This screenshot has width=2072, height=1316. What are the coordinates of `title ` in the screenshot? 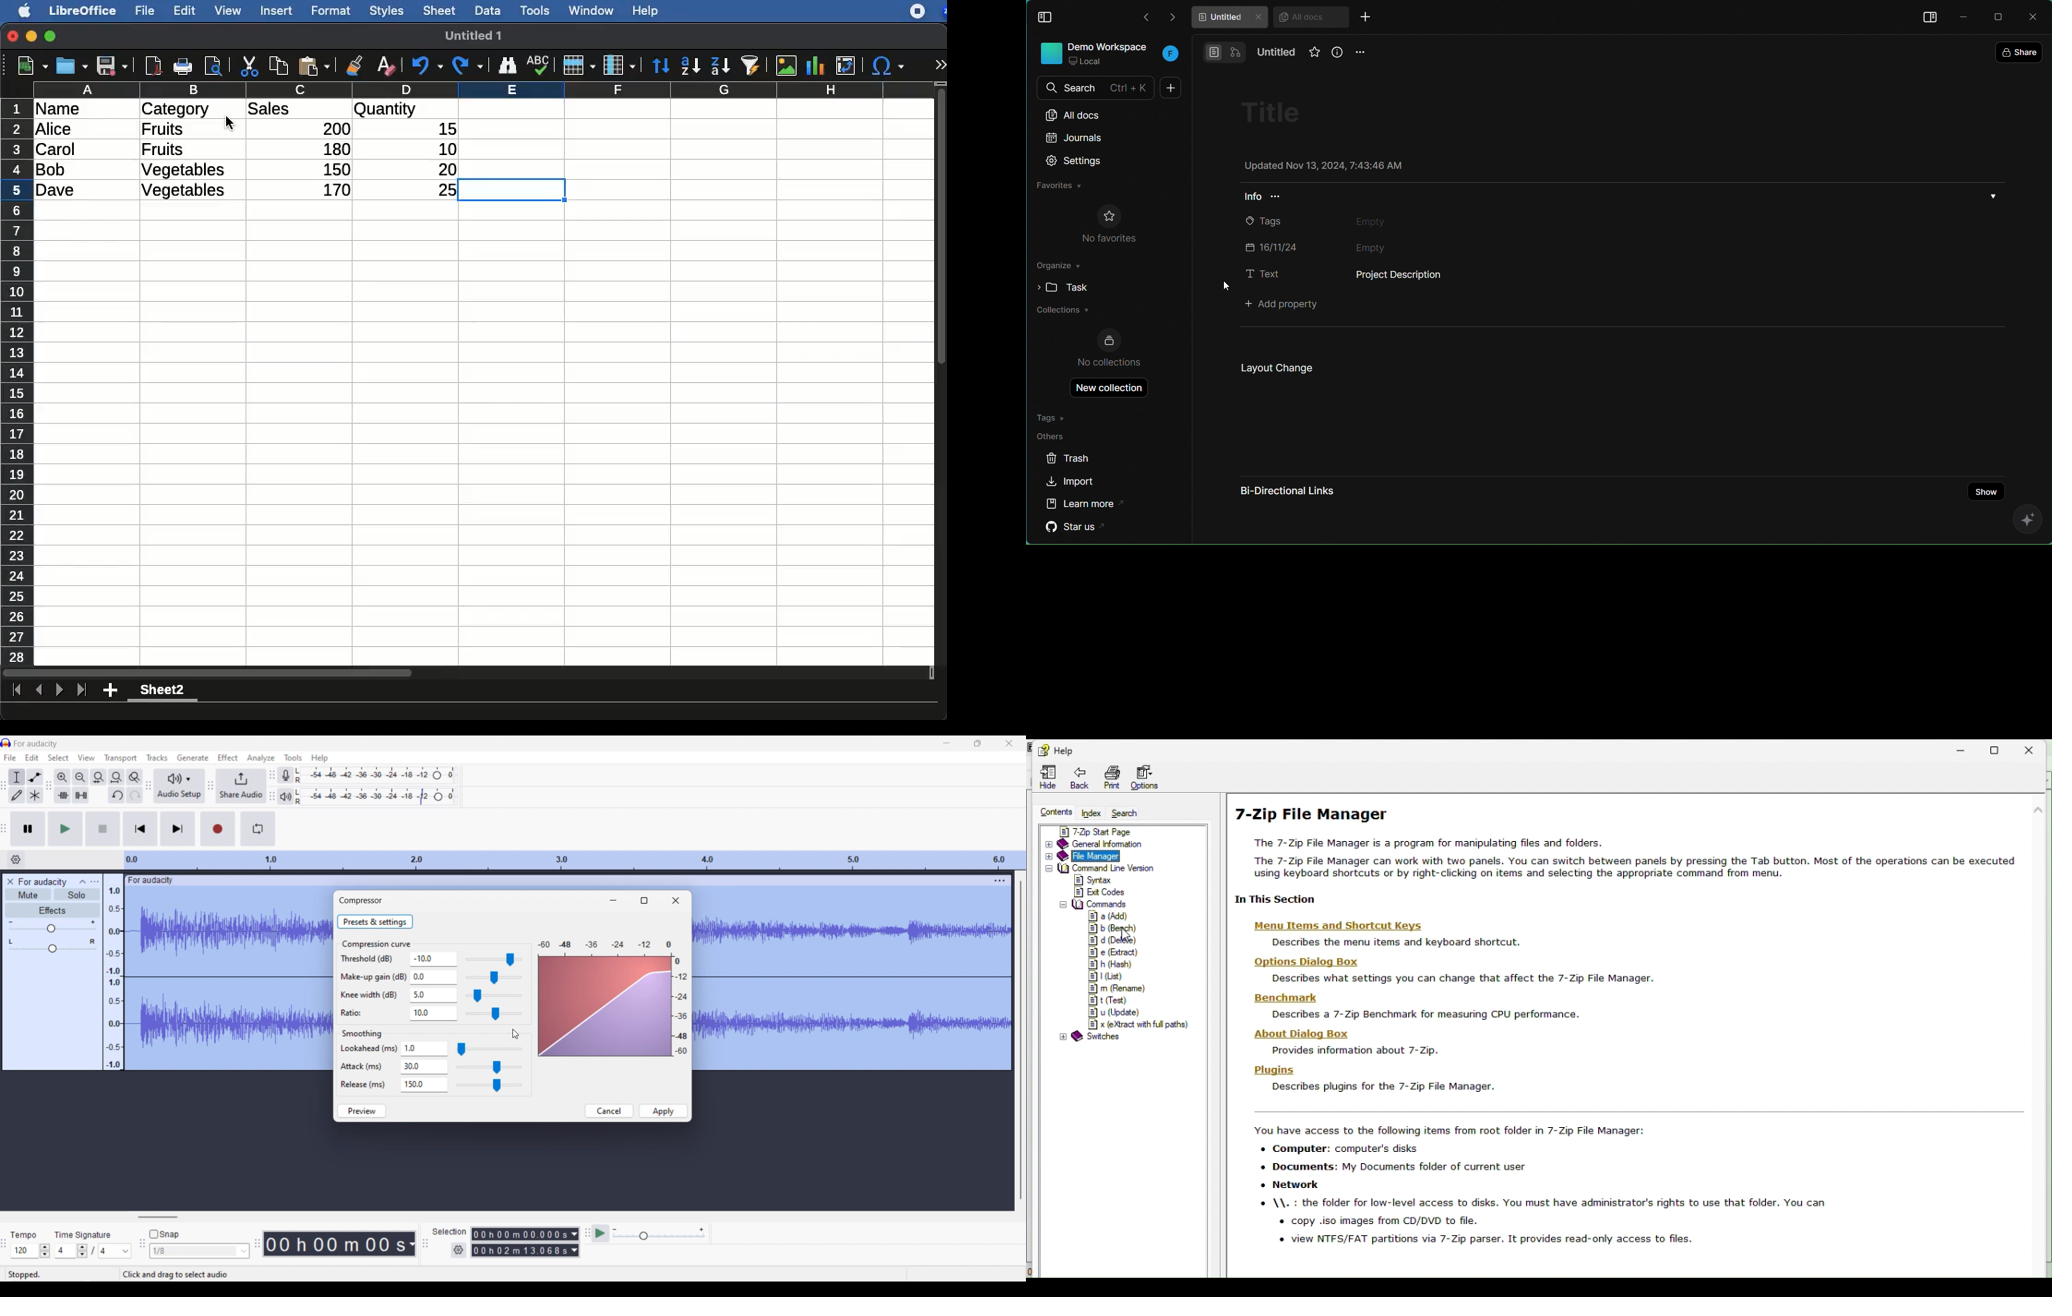 It's located at (1278, 112).